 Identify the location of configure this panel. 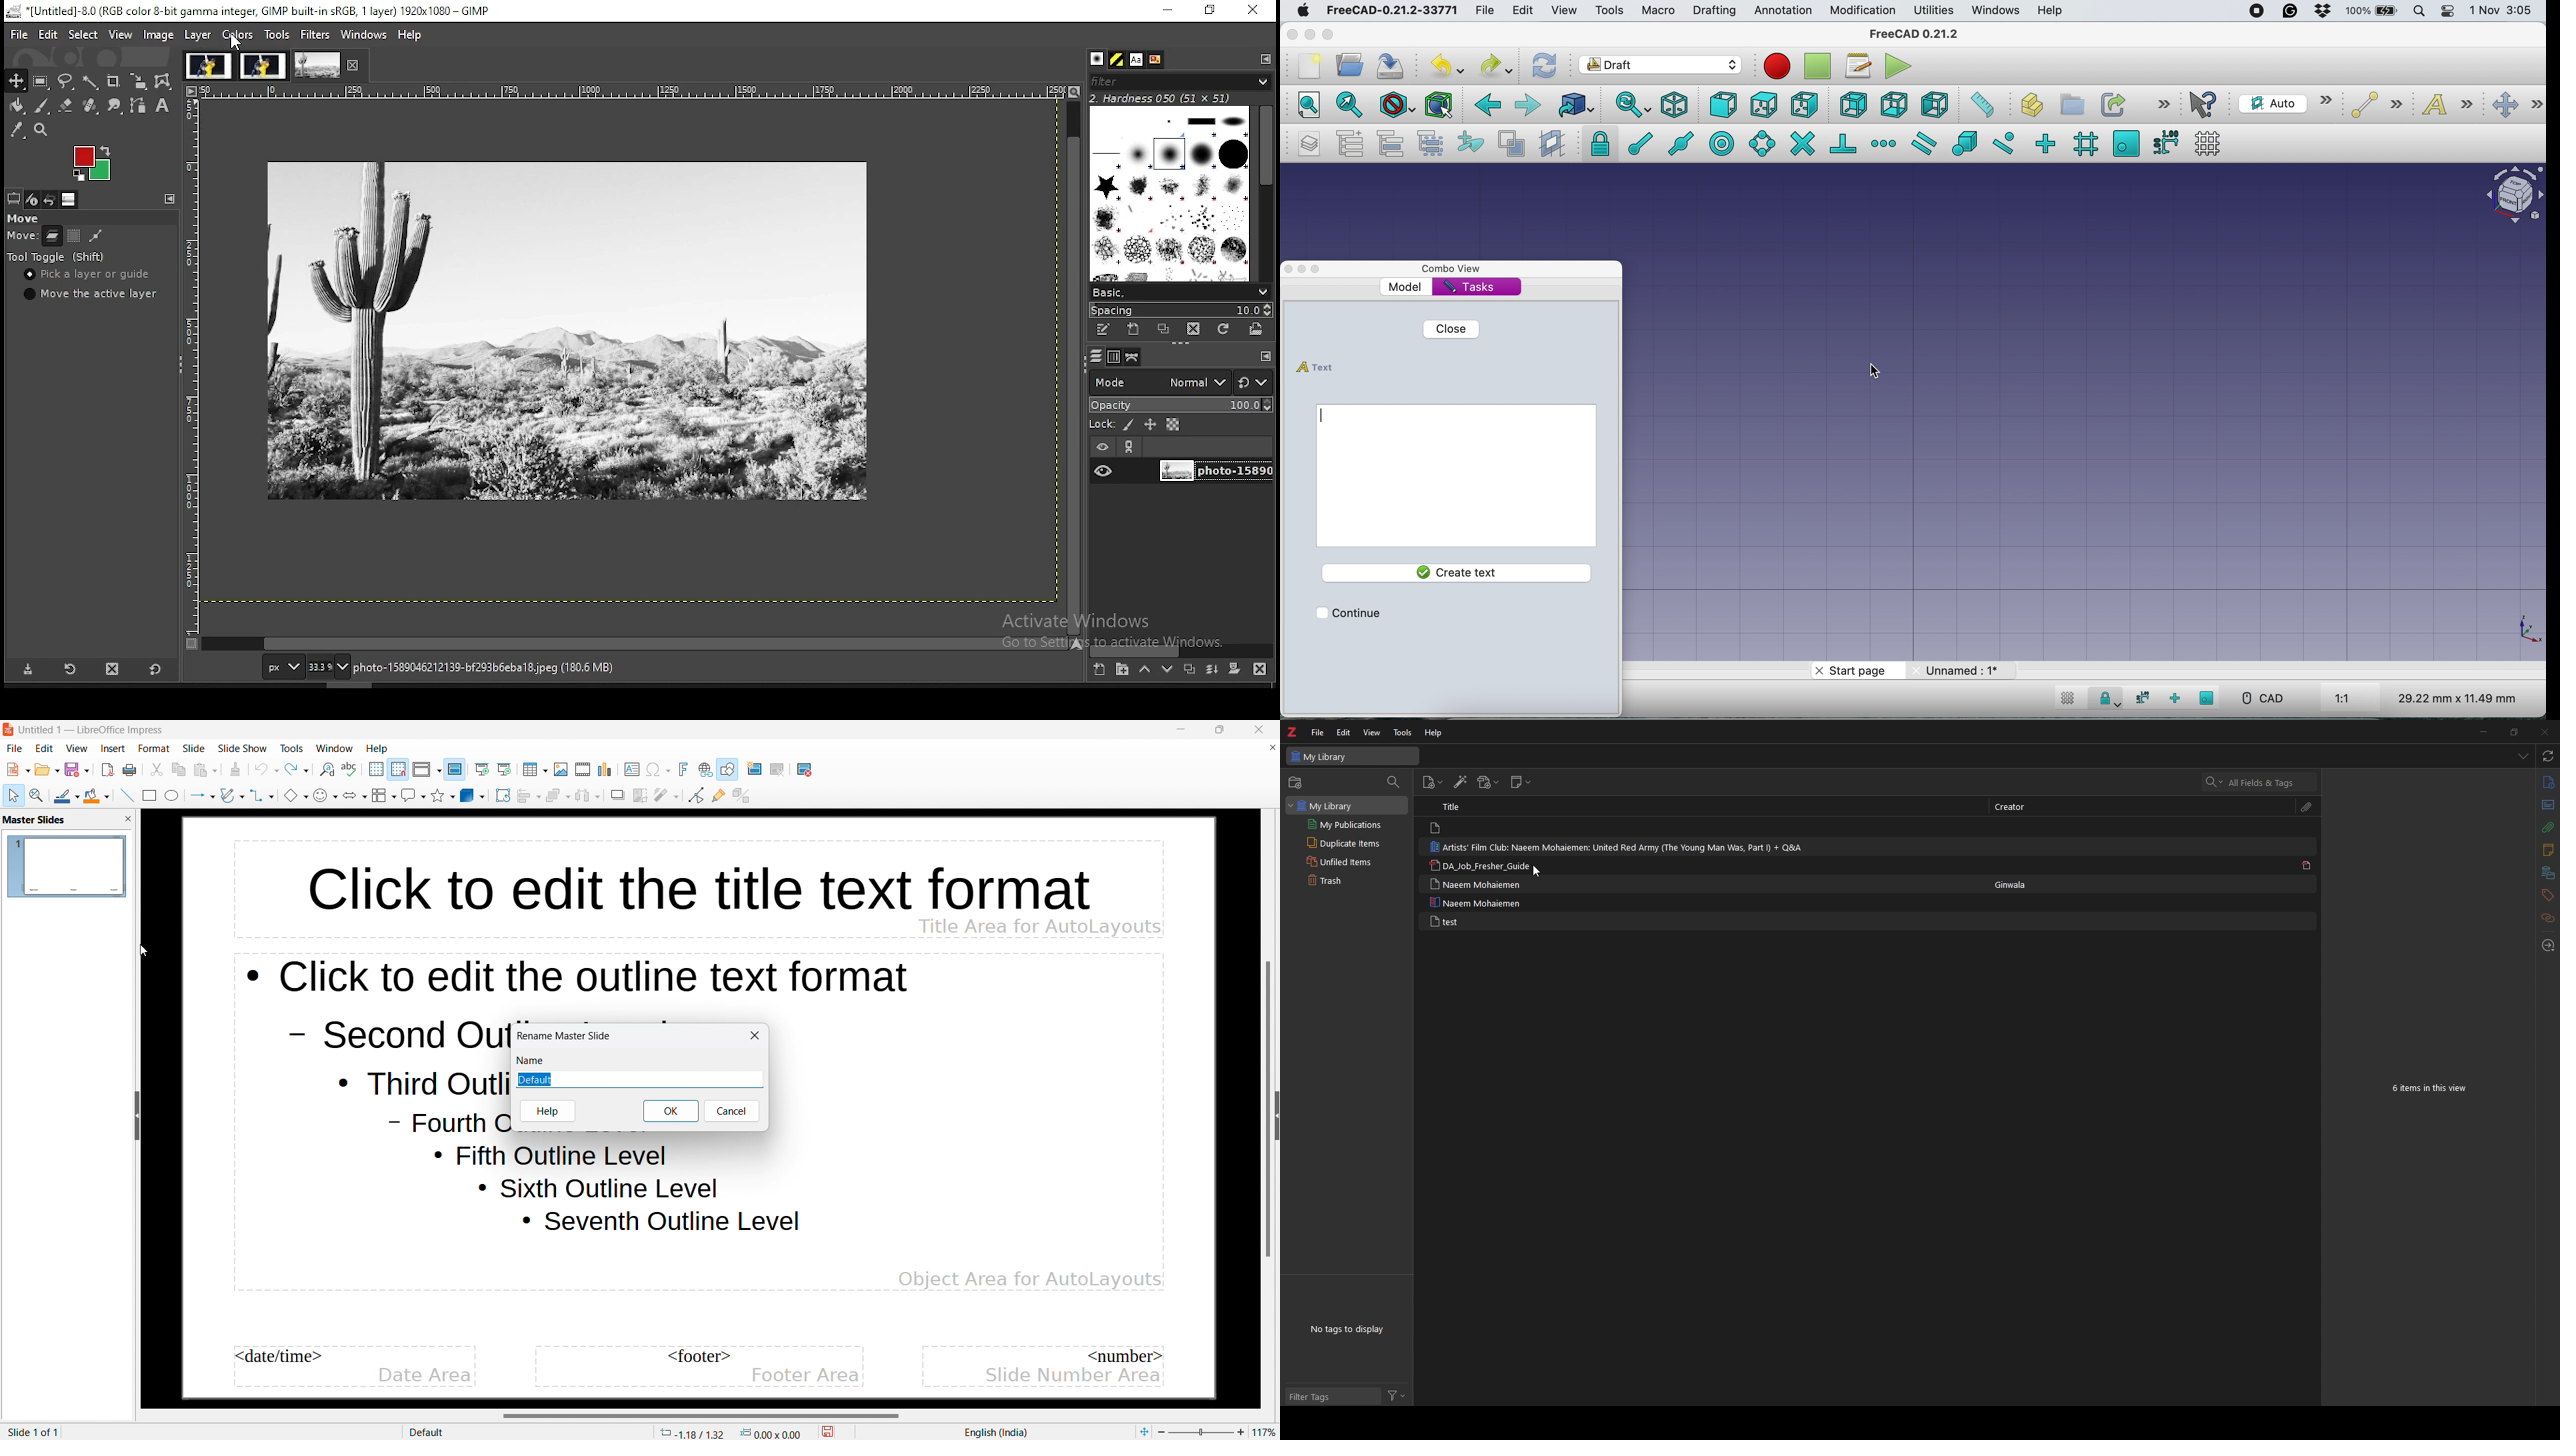
(170, 199).